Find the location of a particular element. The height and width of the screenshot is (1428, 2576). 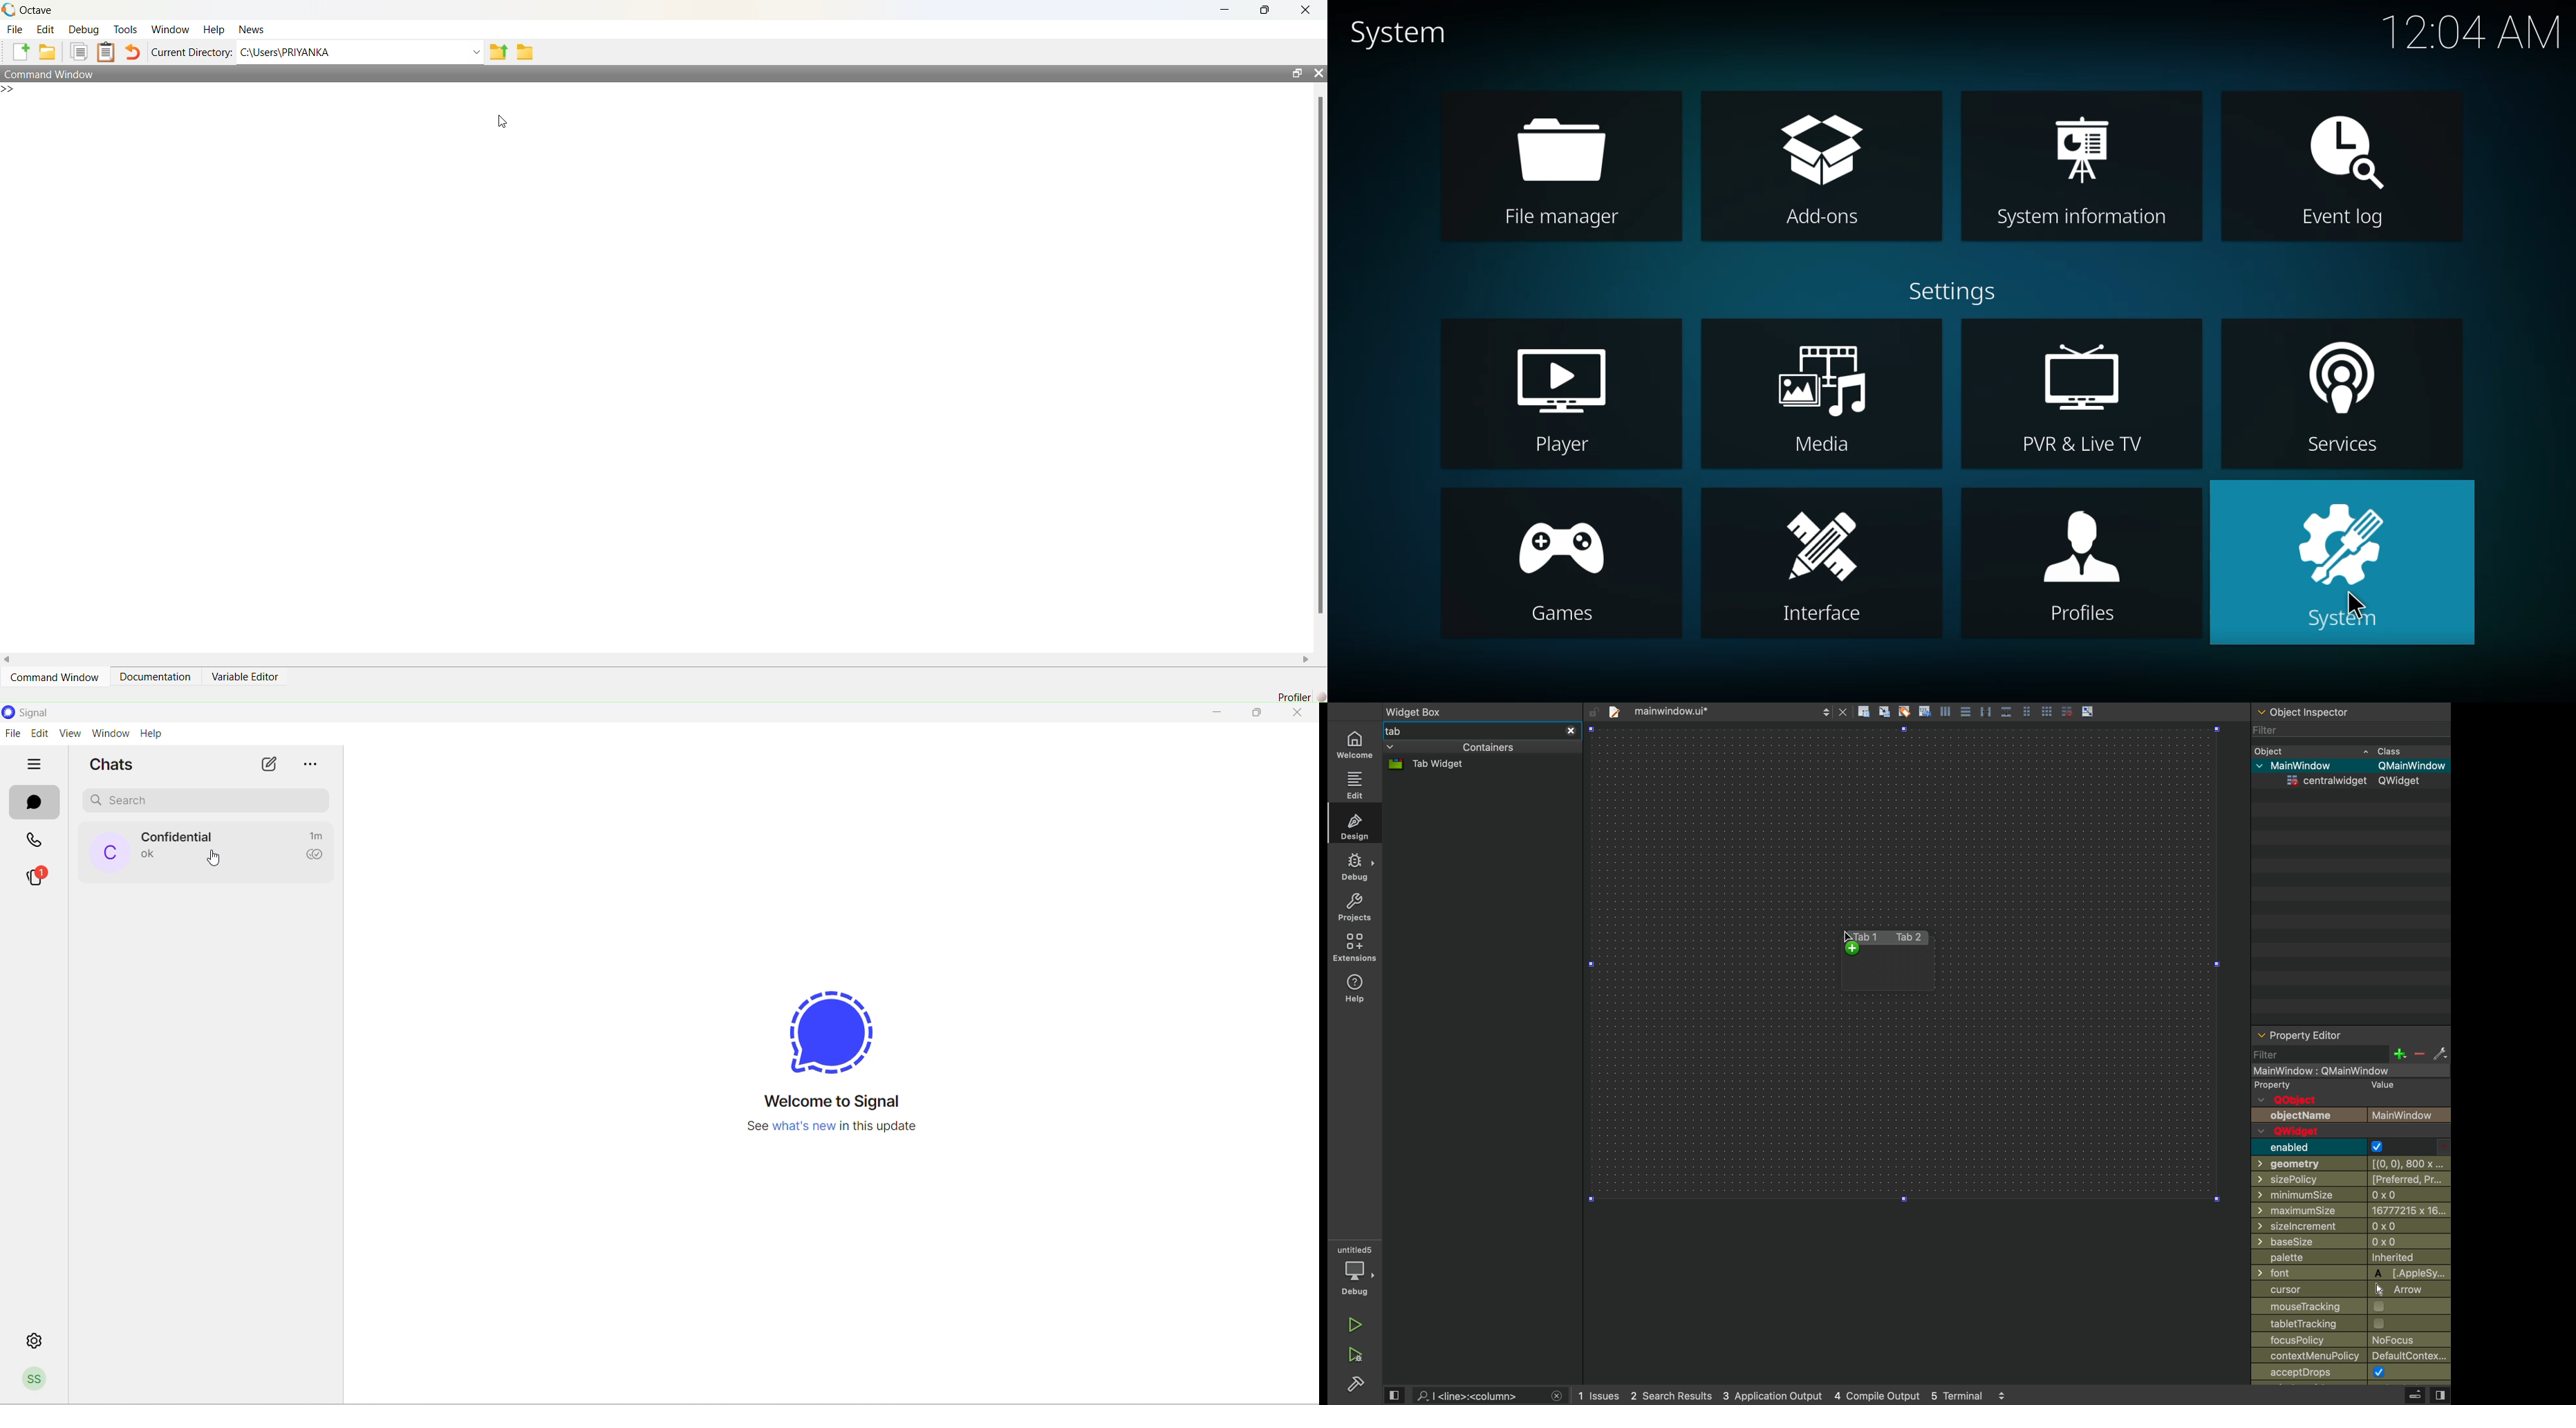

system is located at coordinates (1398, 33).